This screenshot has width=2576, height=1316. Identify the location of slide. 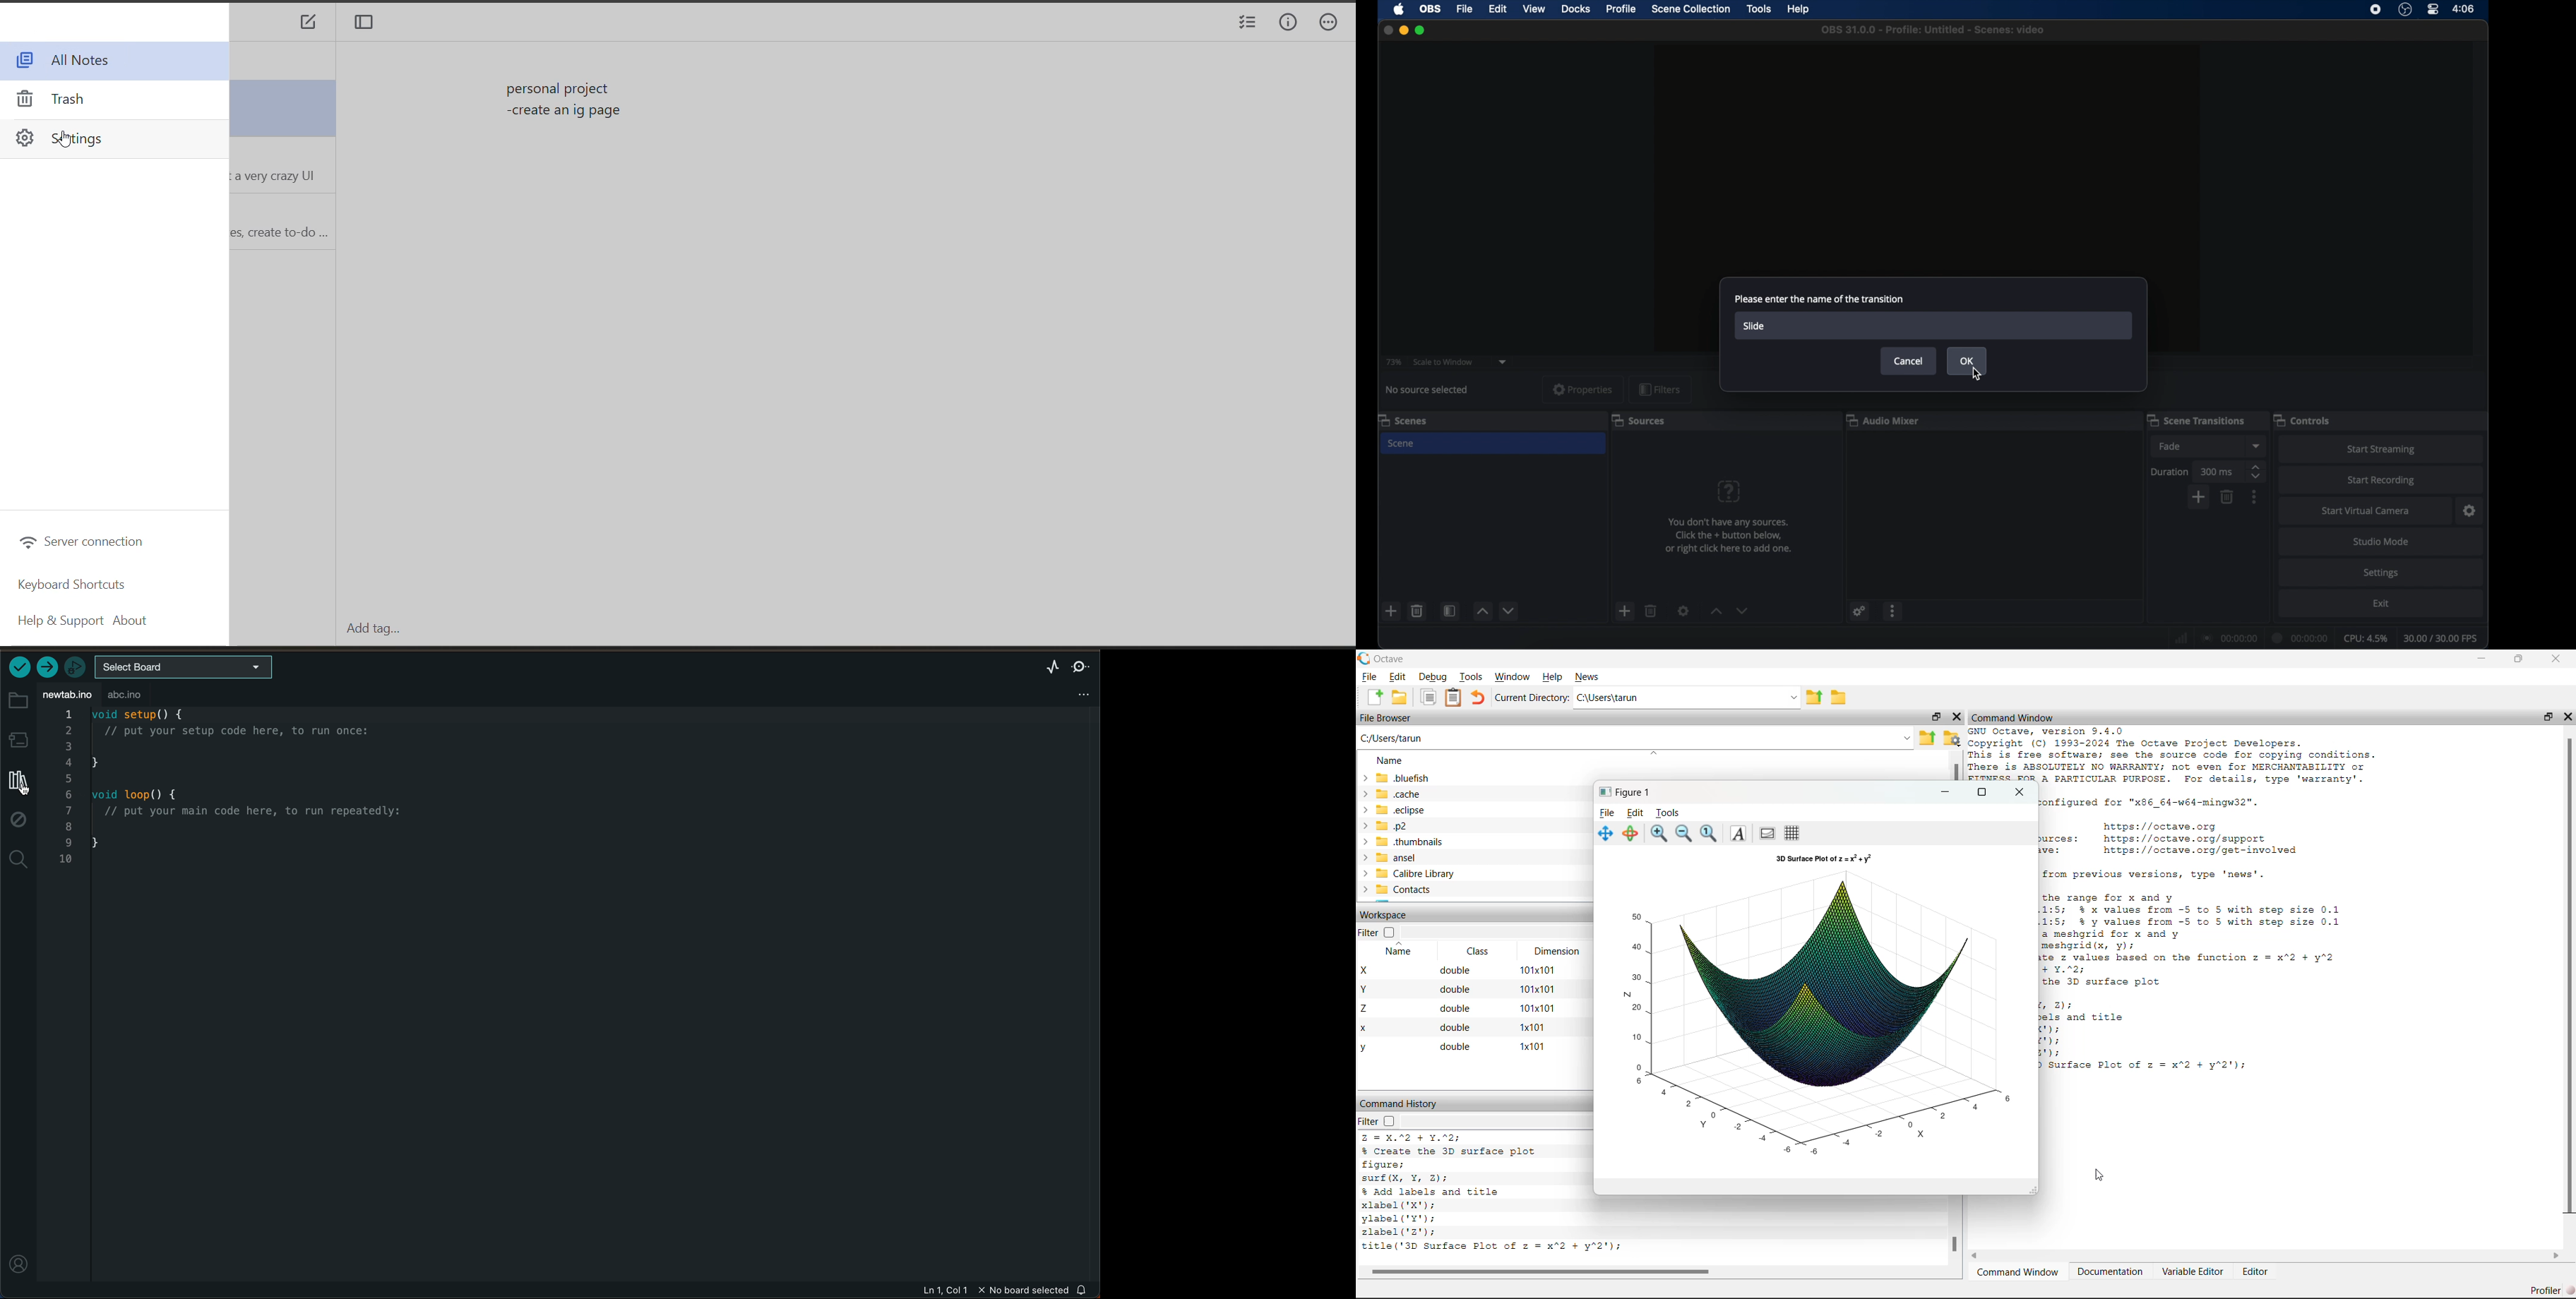
(1755, 327).